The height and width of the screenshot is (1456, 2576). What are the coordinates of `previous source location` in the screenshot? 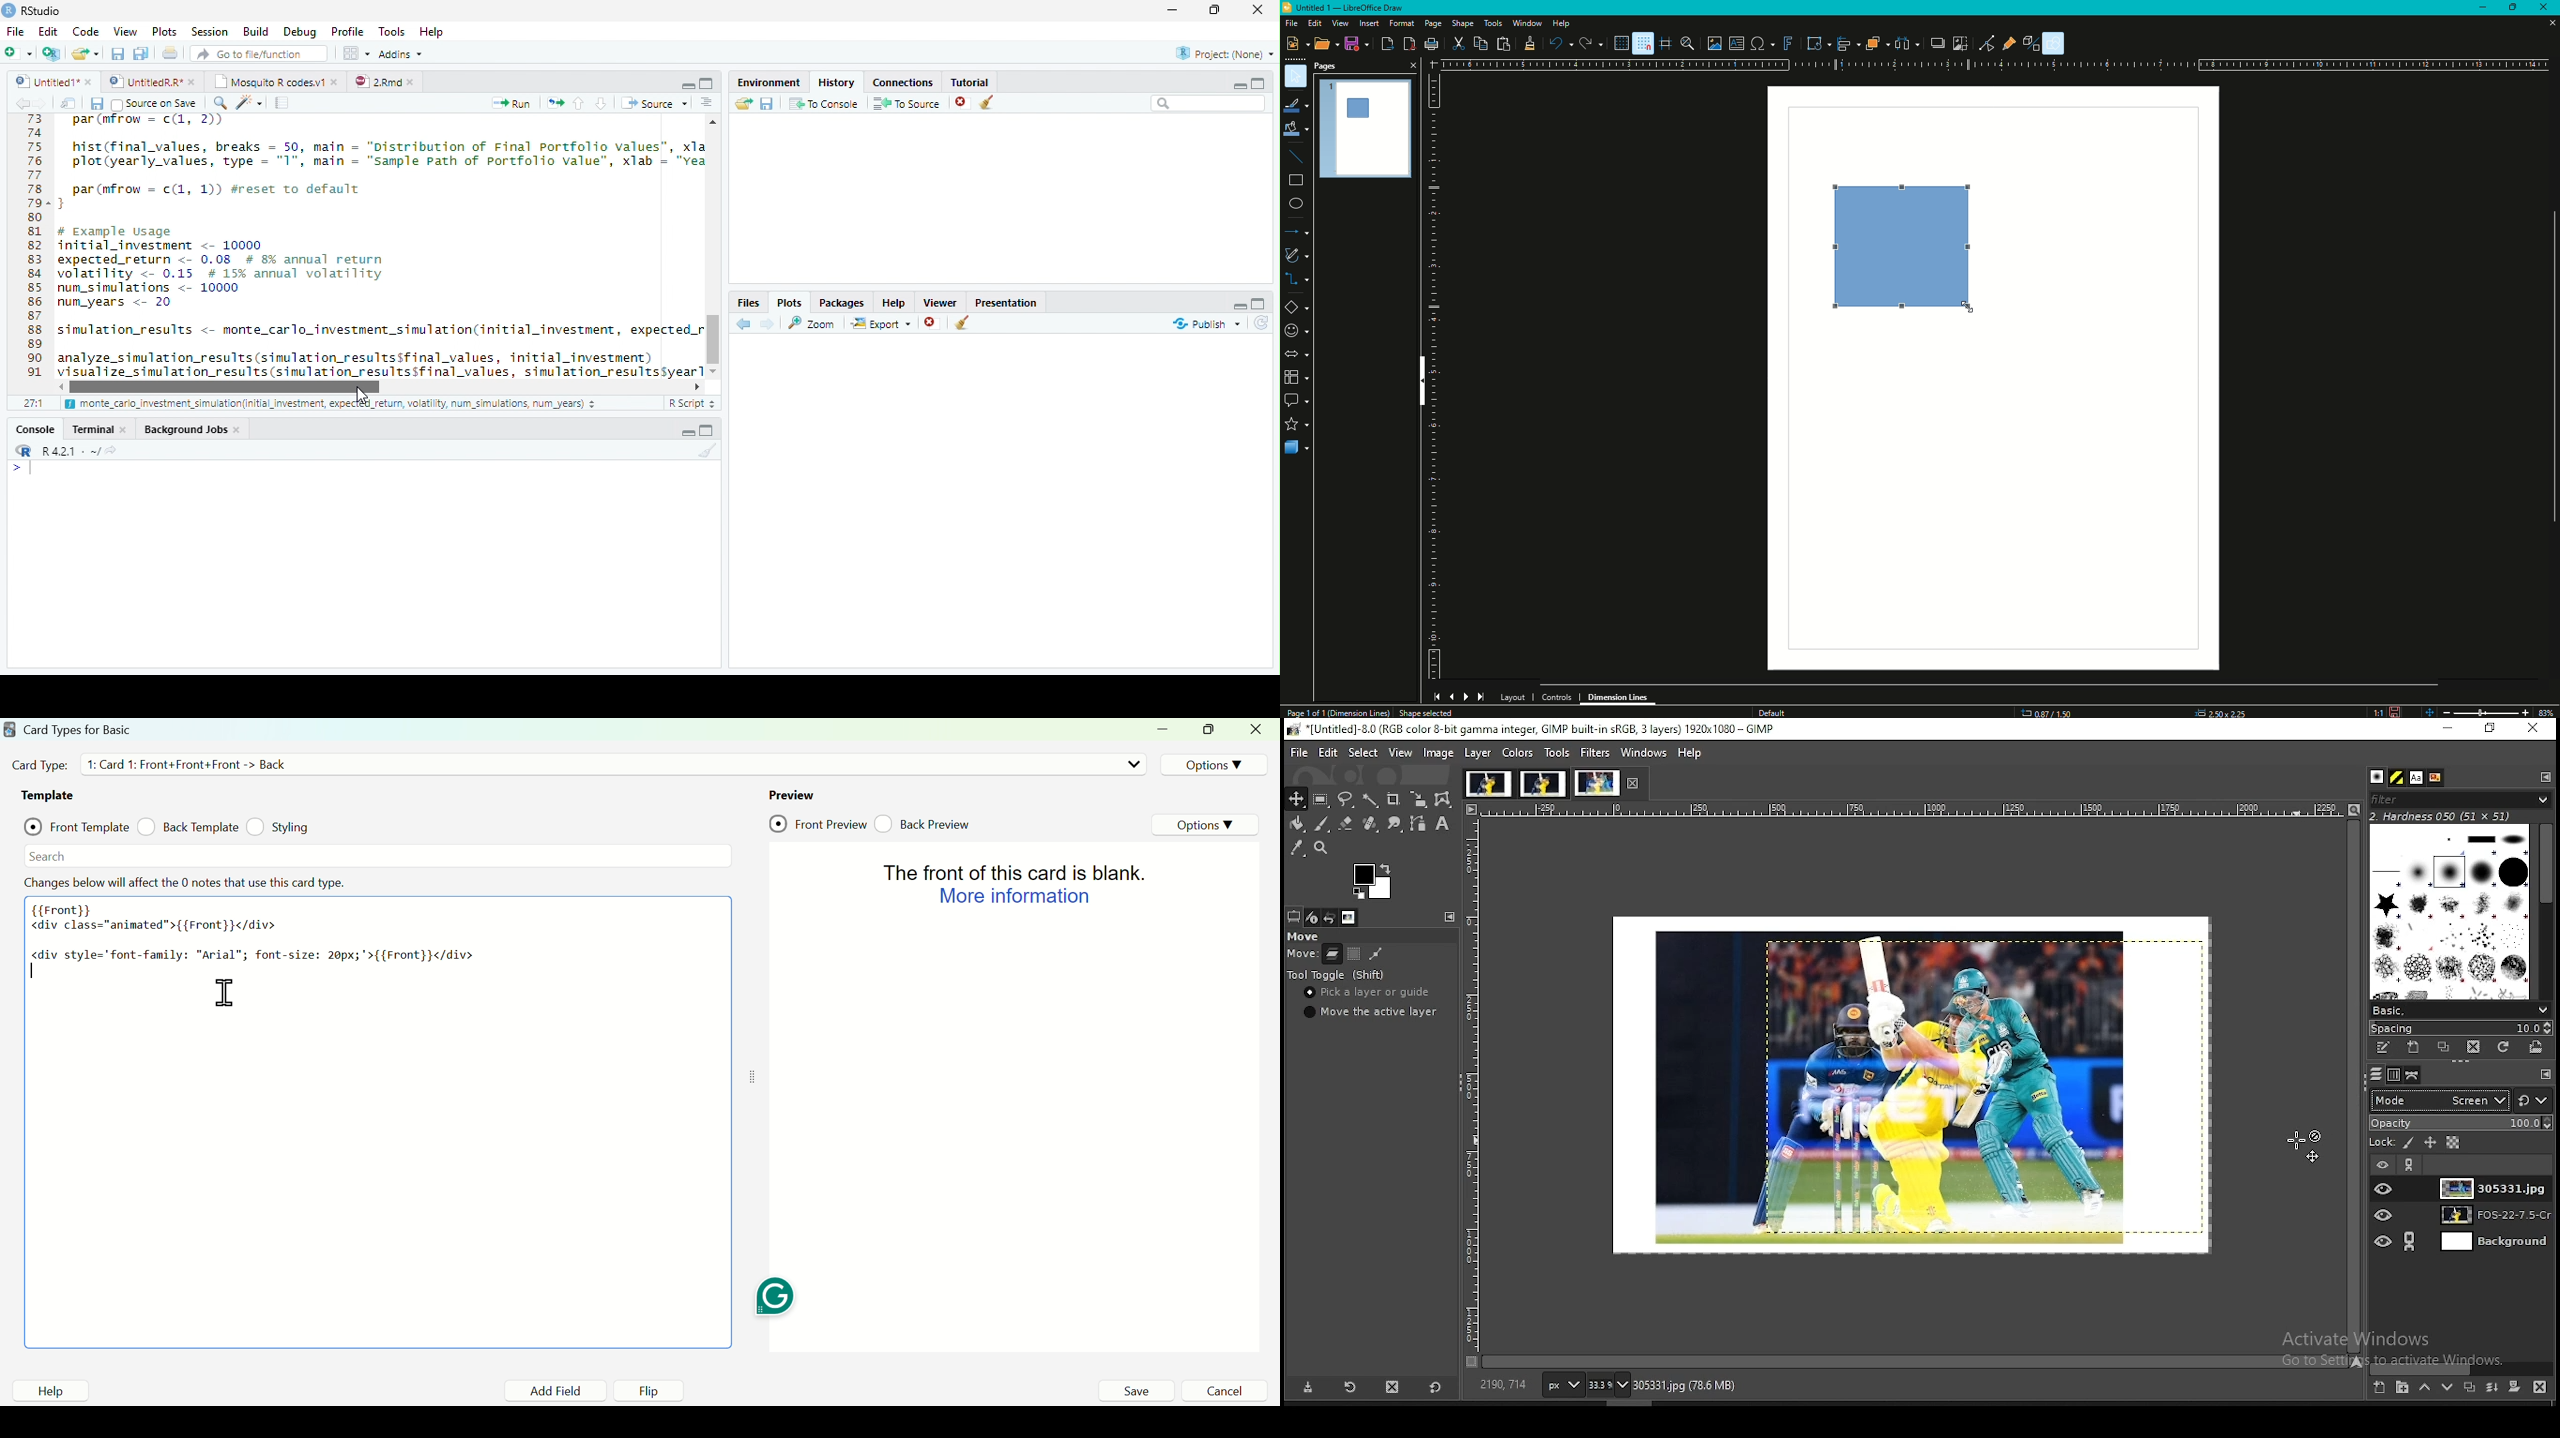 It's located at (22, 103).